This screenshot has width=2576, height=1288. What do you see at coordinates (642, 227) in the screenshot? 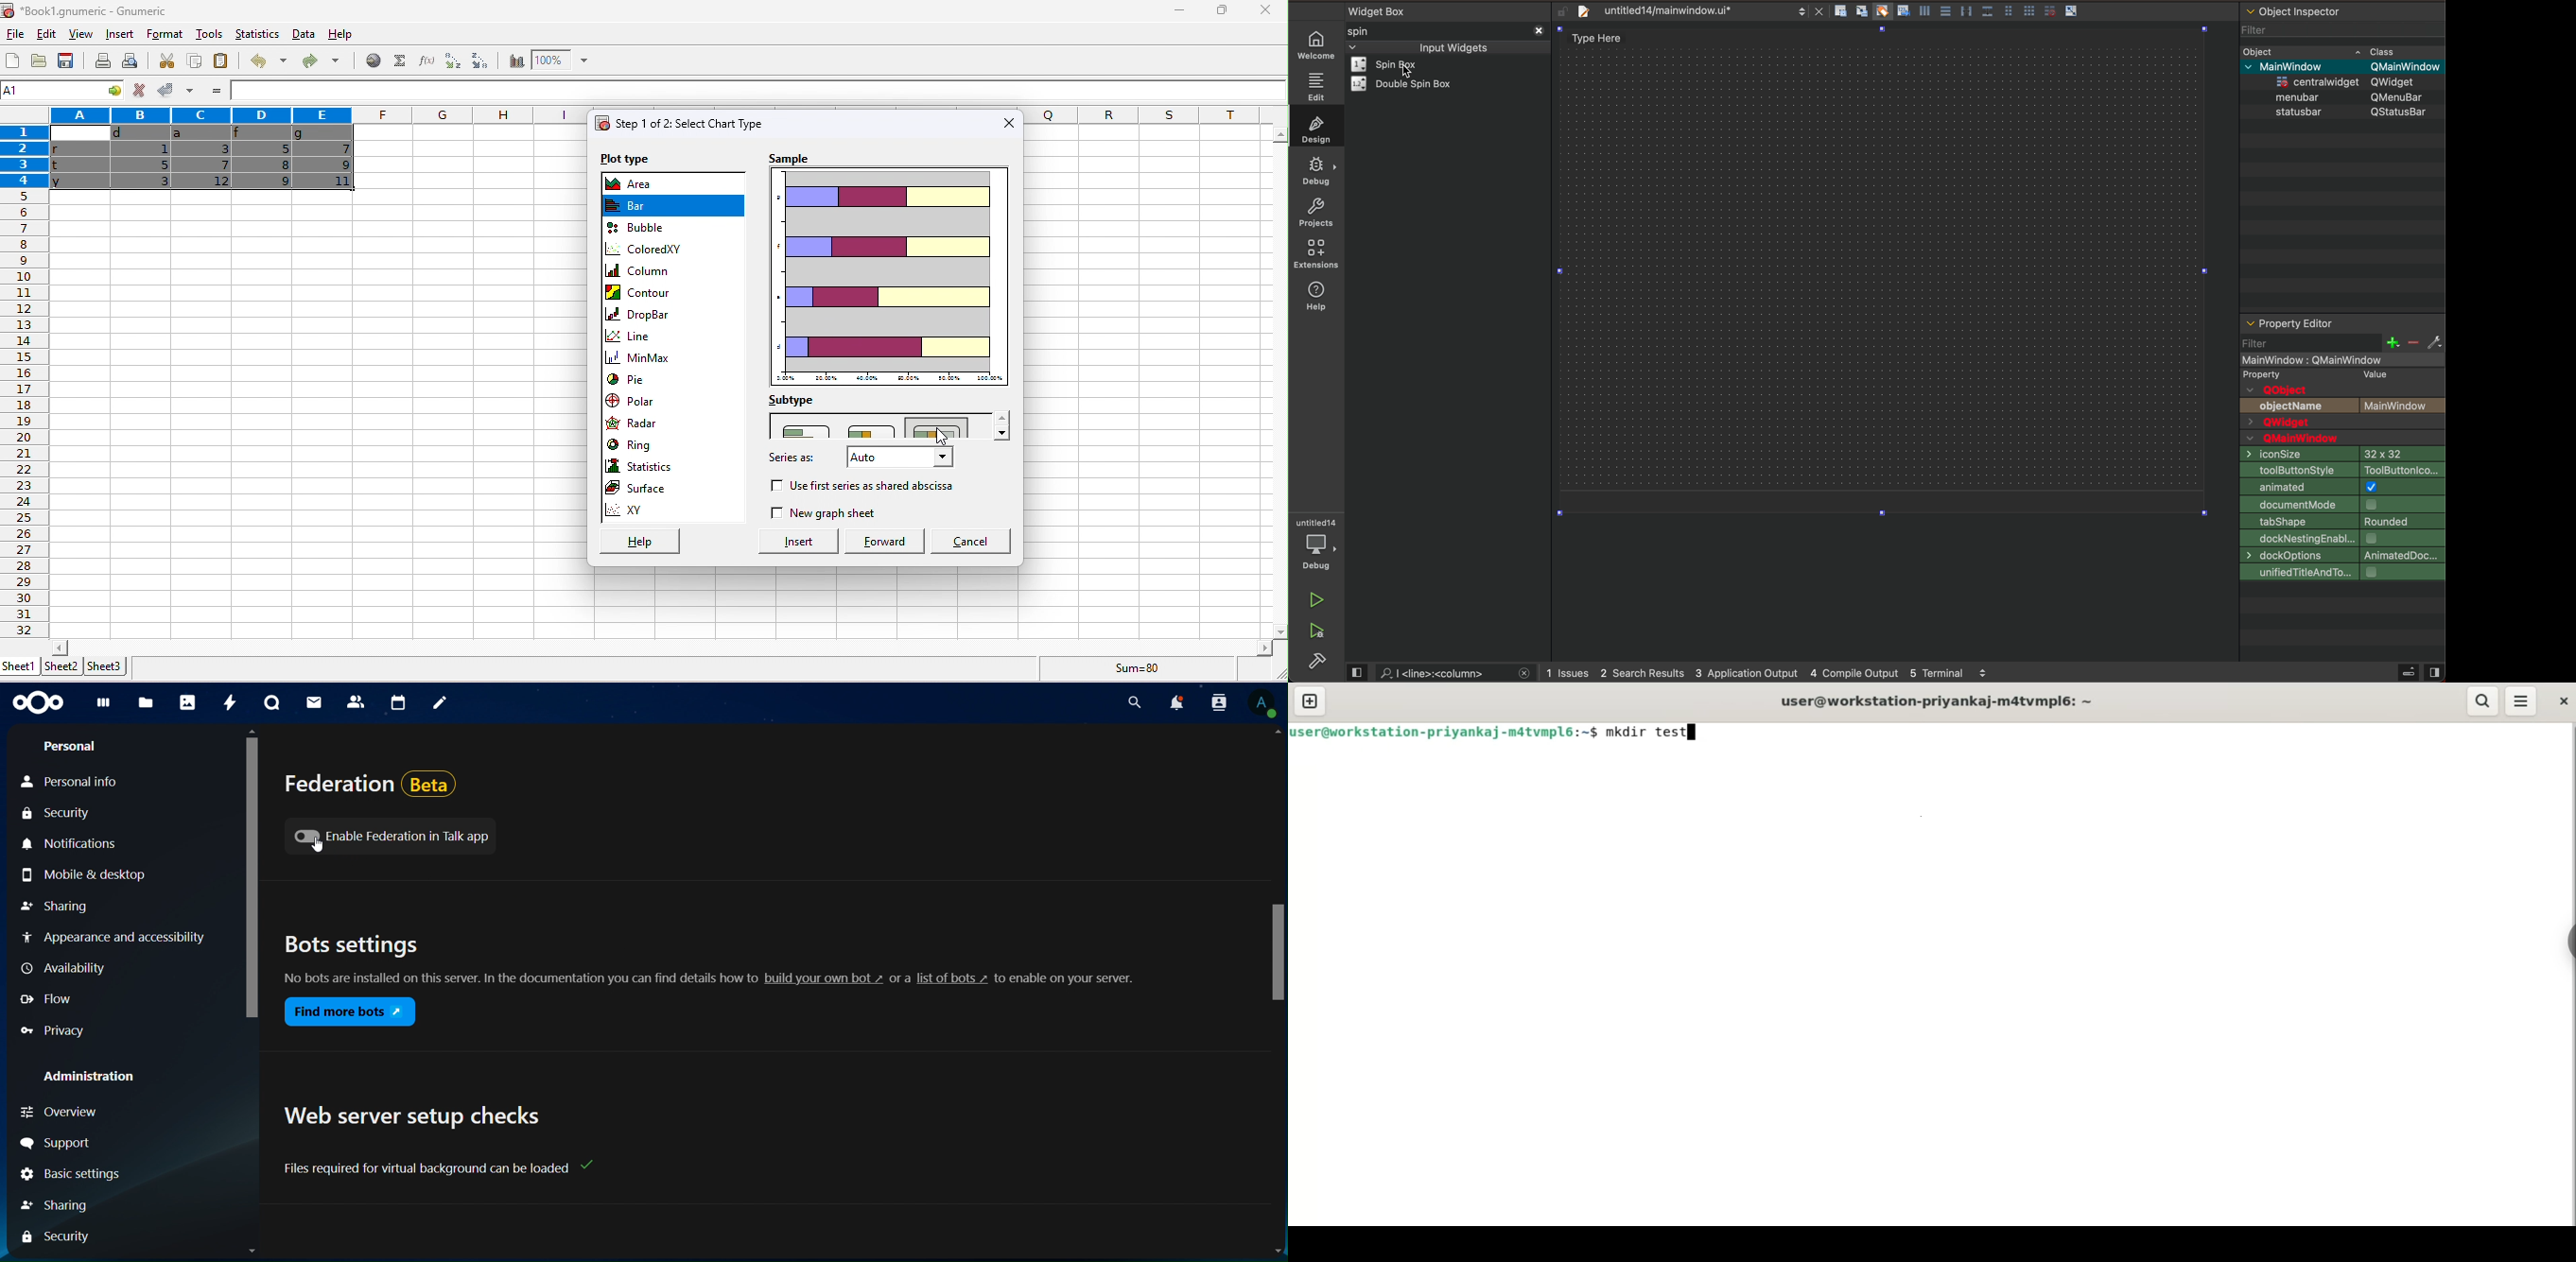
I see `bubble` at bounding box center [642, 227].